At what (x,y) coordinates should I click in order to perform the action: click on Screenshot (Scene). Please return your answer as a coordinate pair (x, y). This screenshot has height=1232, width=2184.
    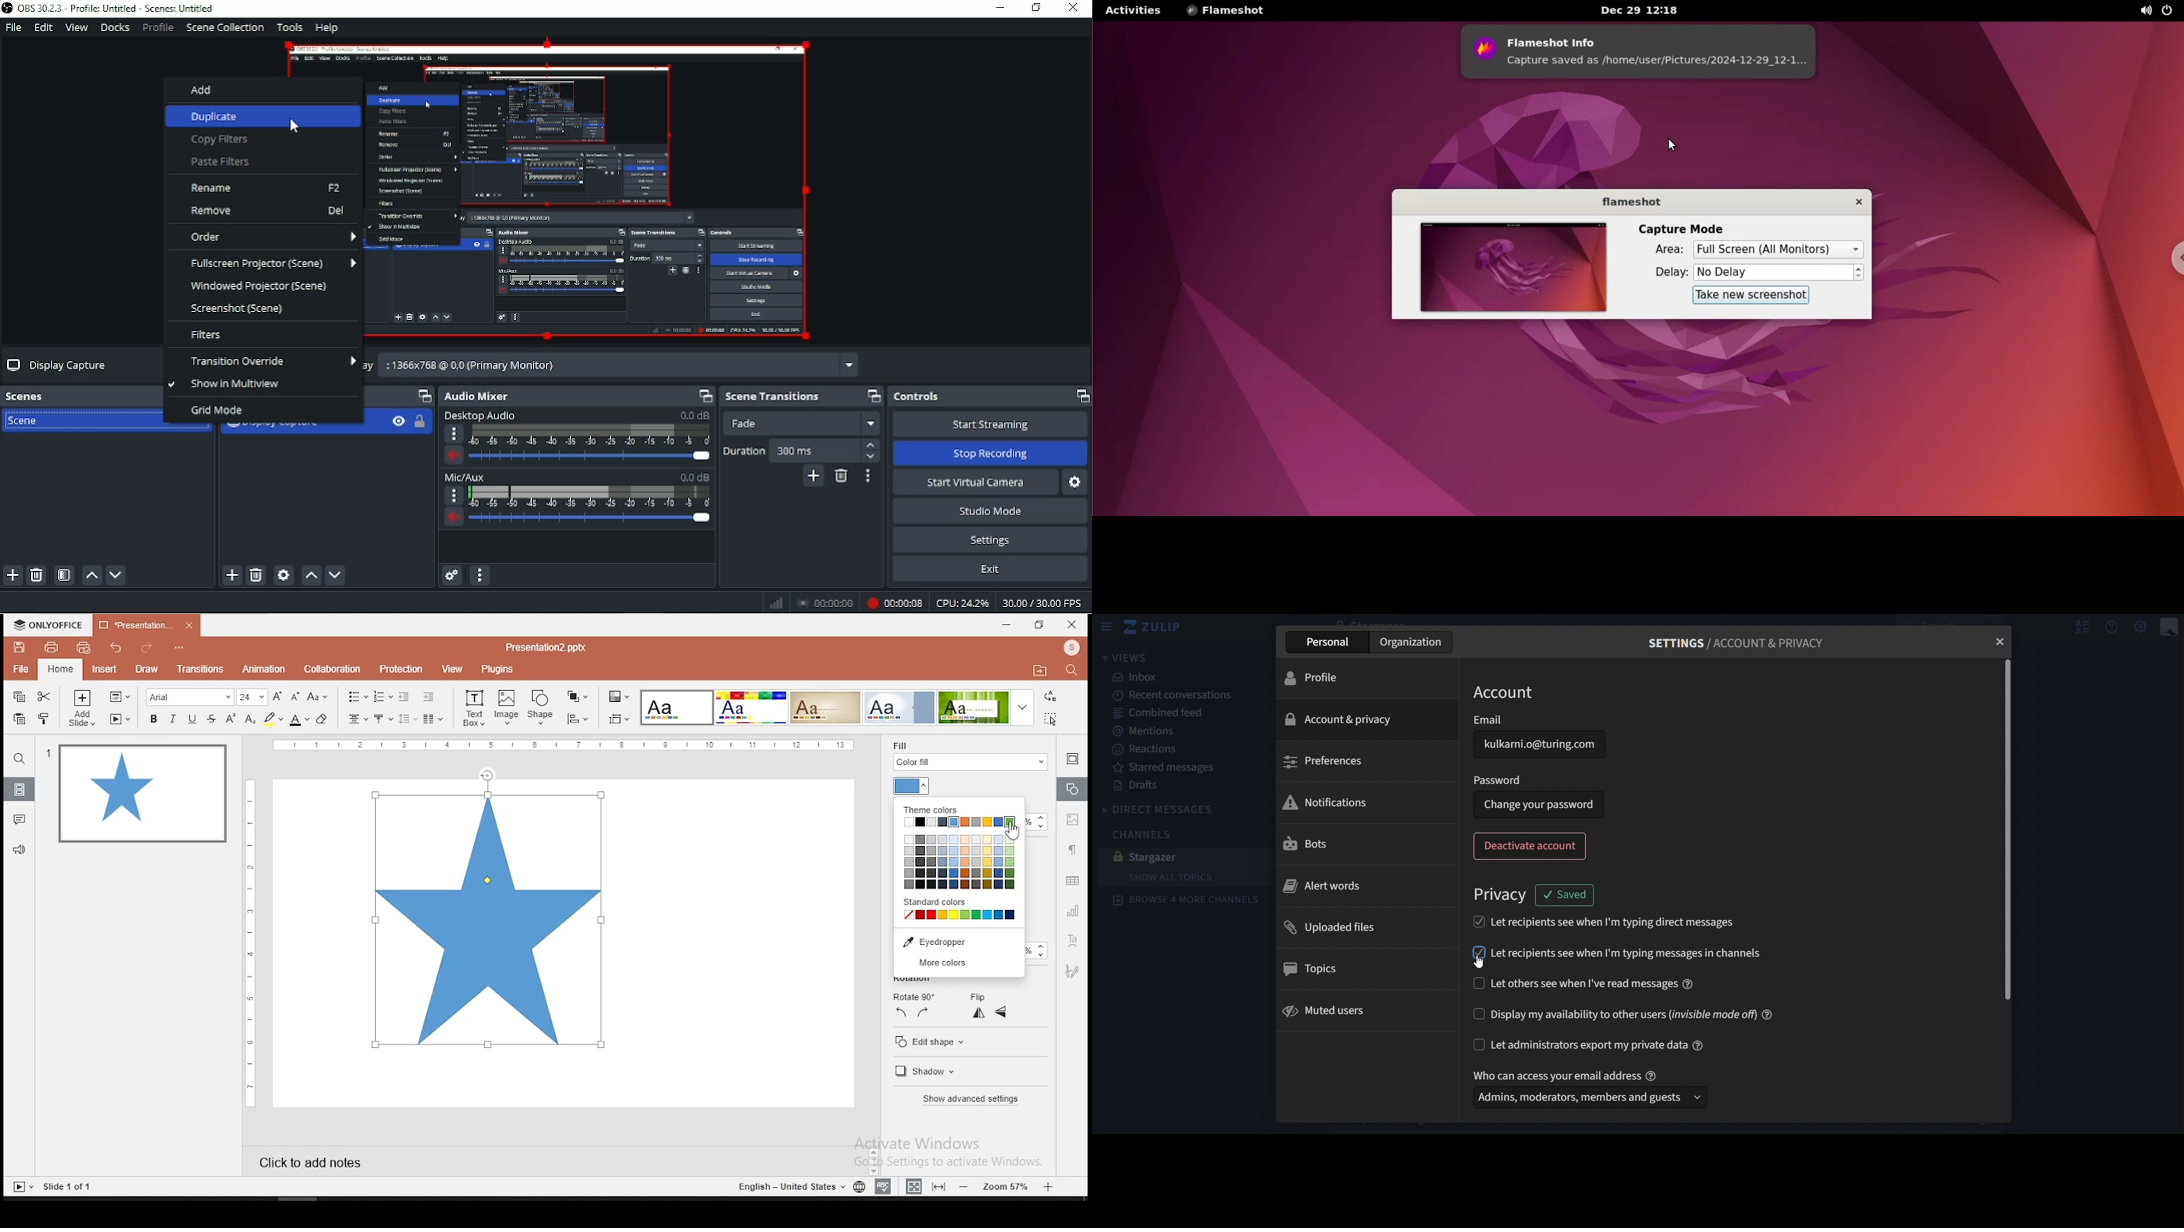
    Looking at the image, I should click on (236, 309).